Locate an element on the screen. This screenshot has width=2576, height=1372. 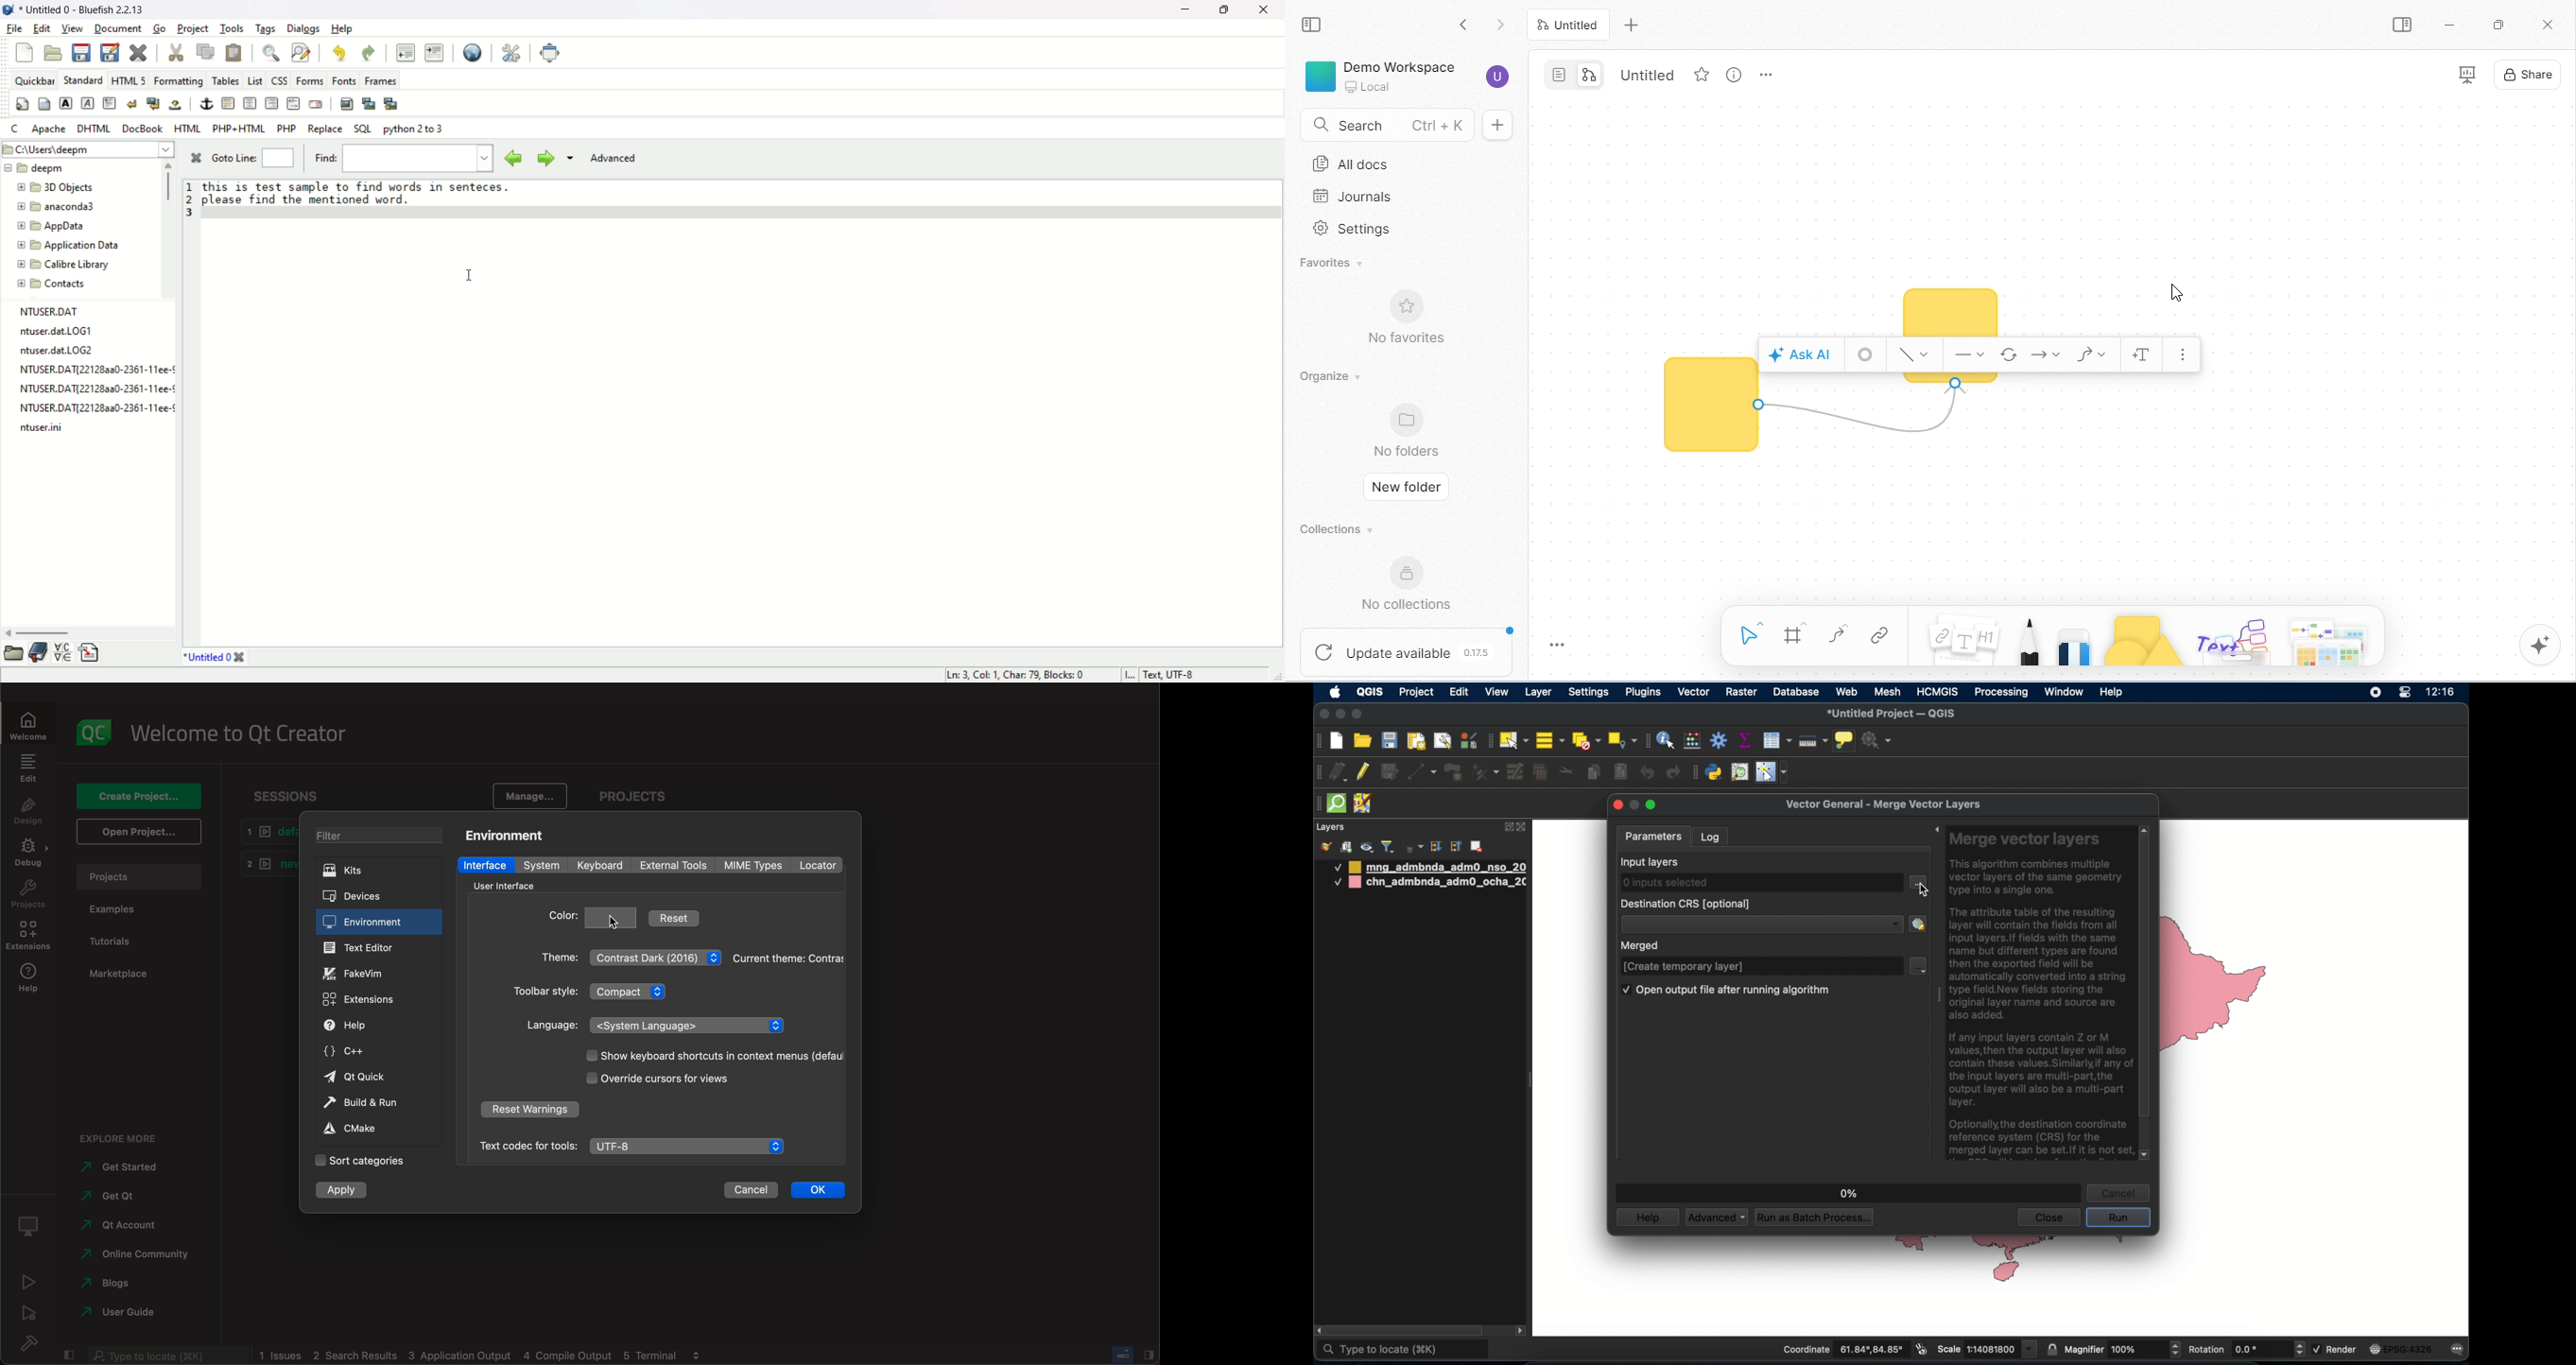
close is located at coordinates (191, 160).